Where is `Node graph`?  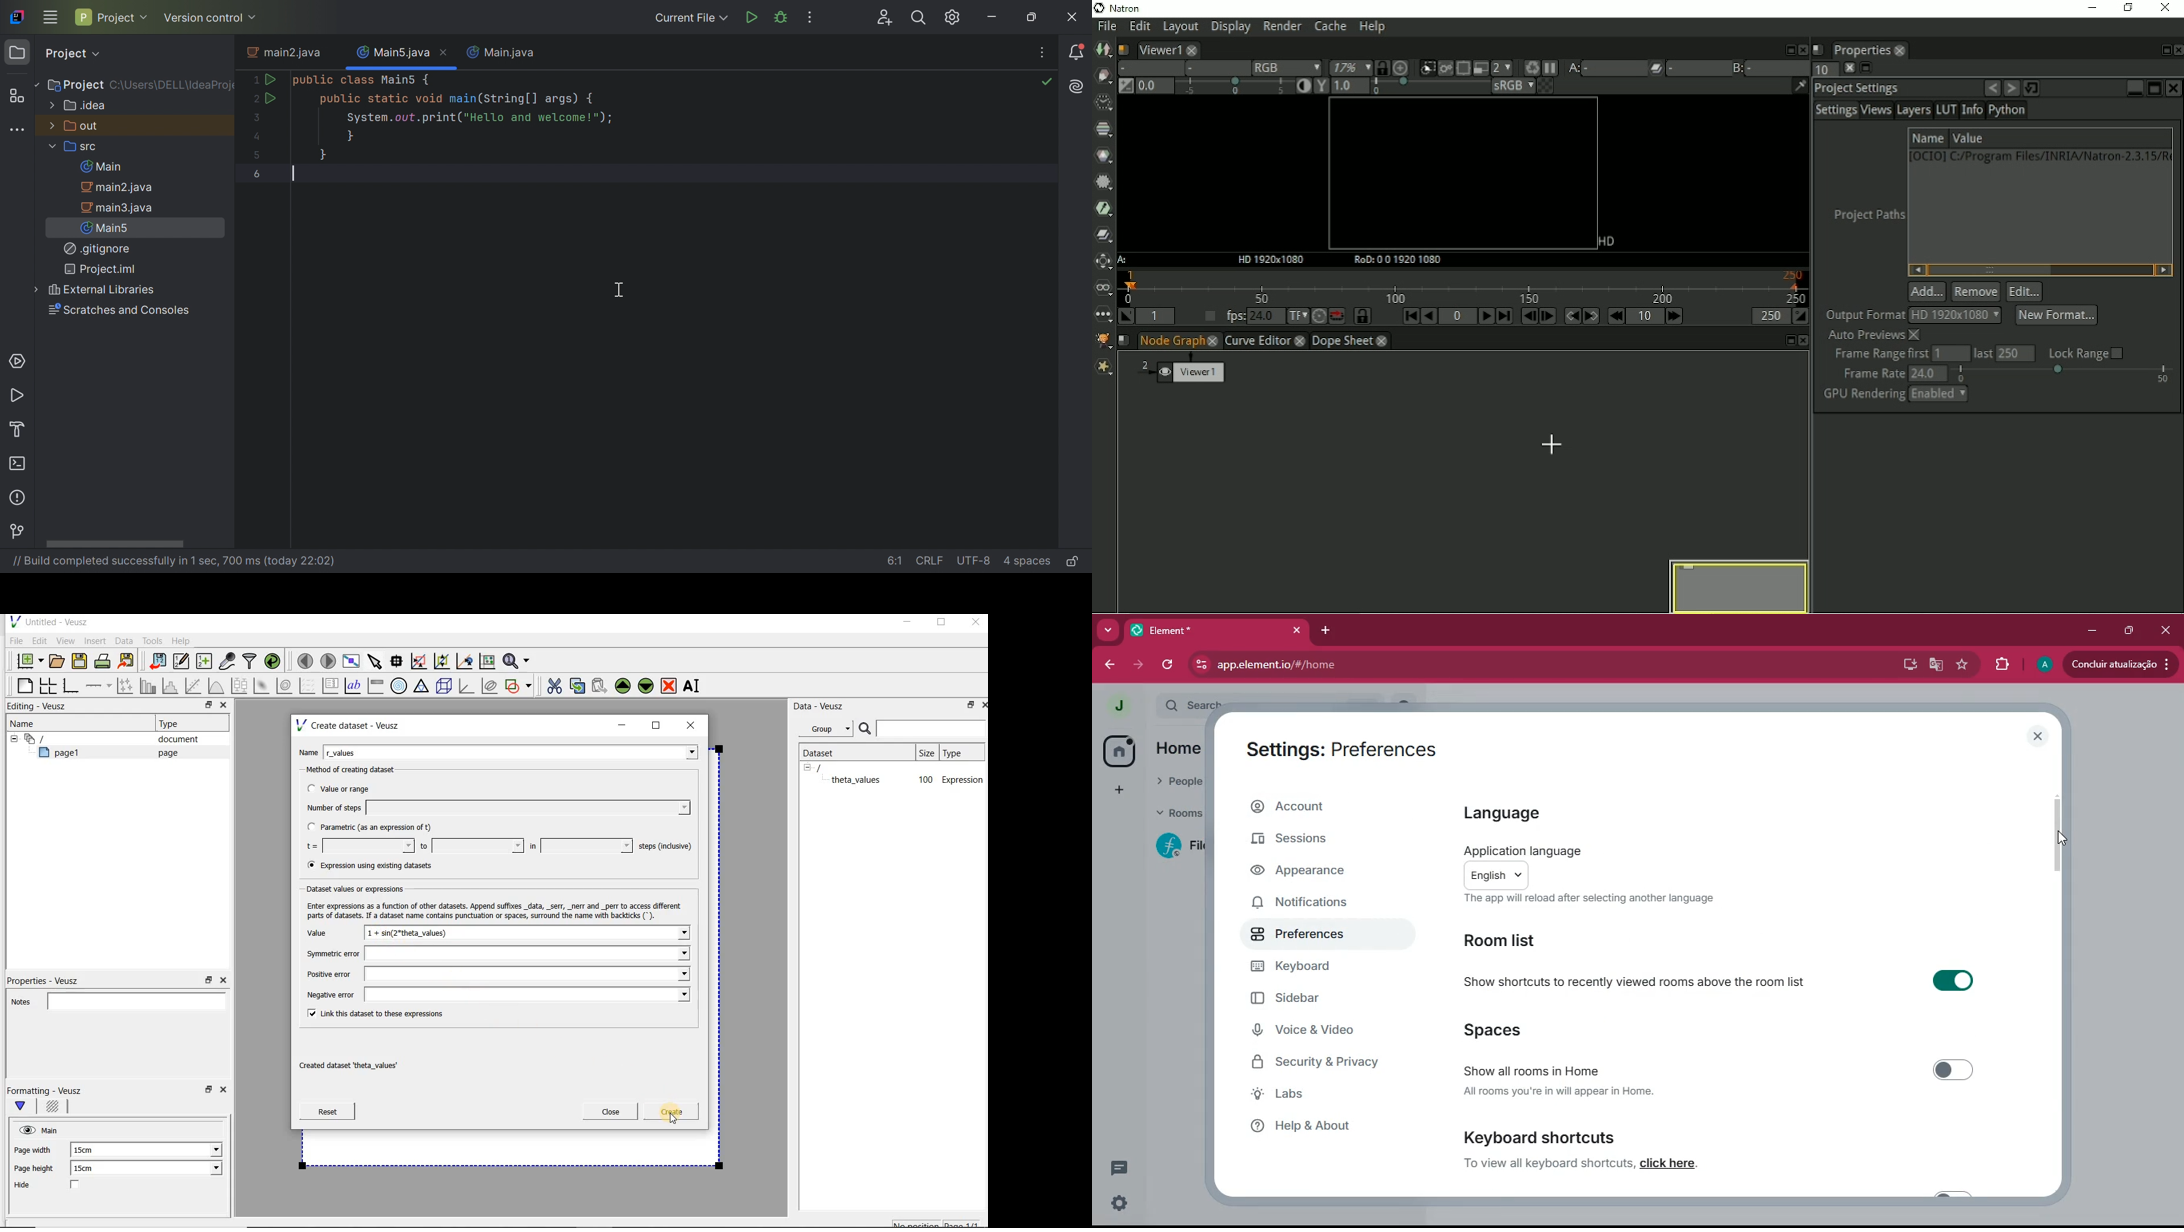
Node graph is located at coordinates (1180, 341).